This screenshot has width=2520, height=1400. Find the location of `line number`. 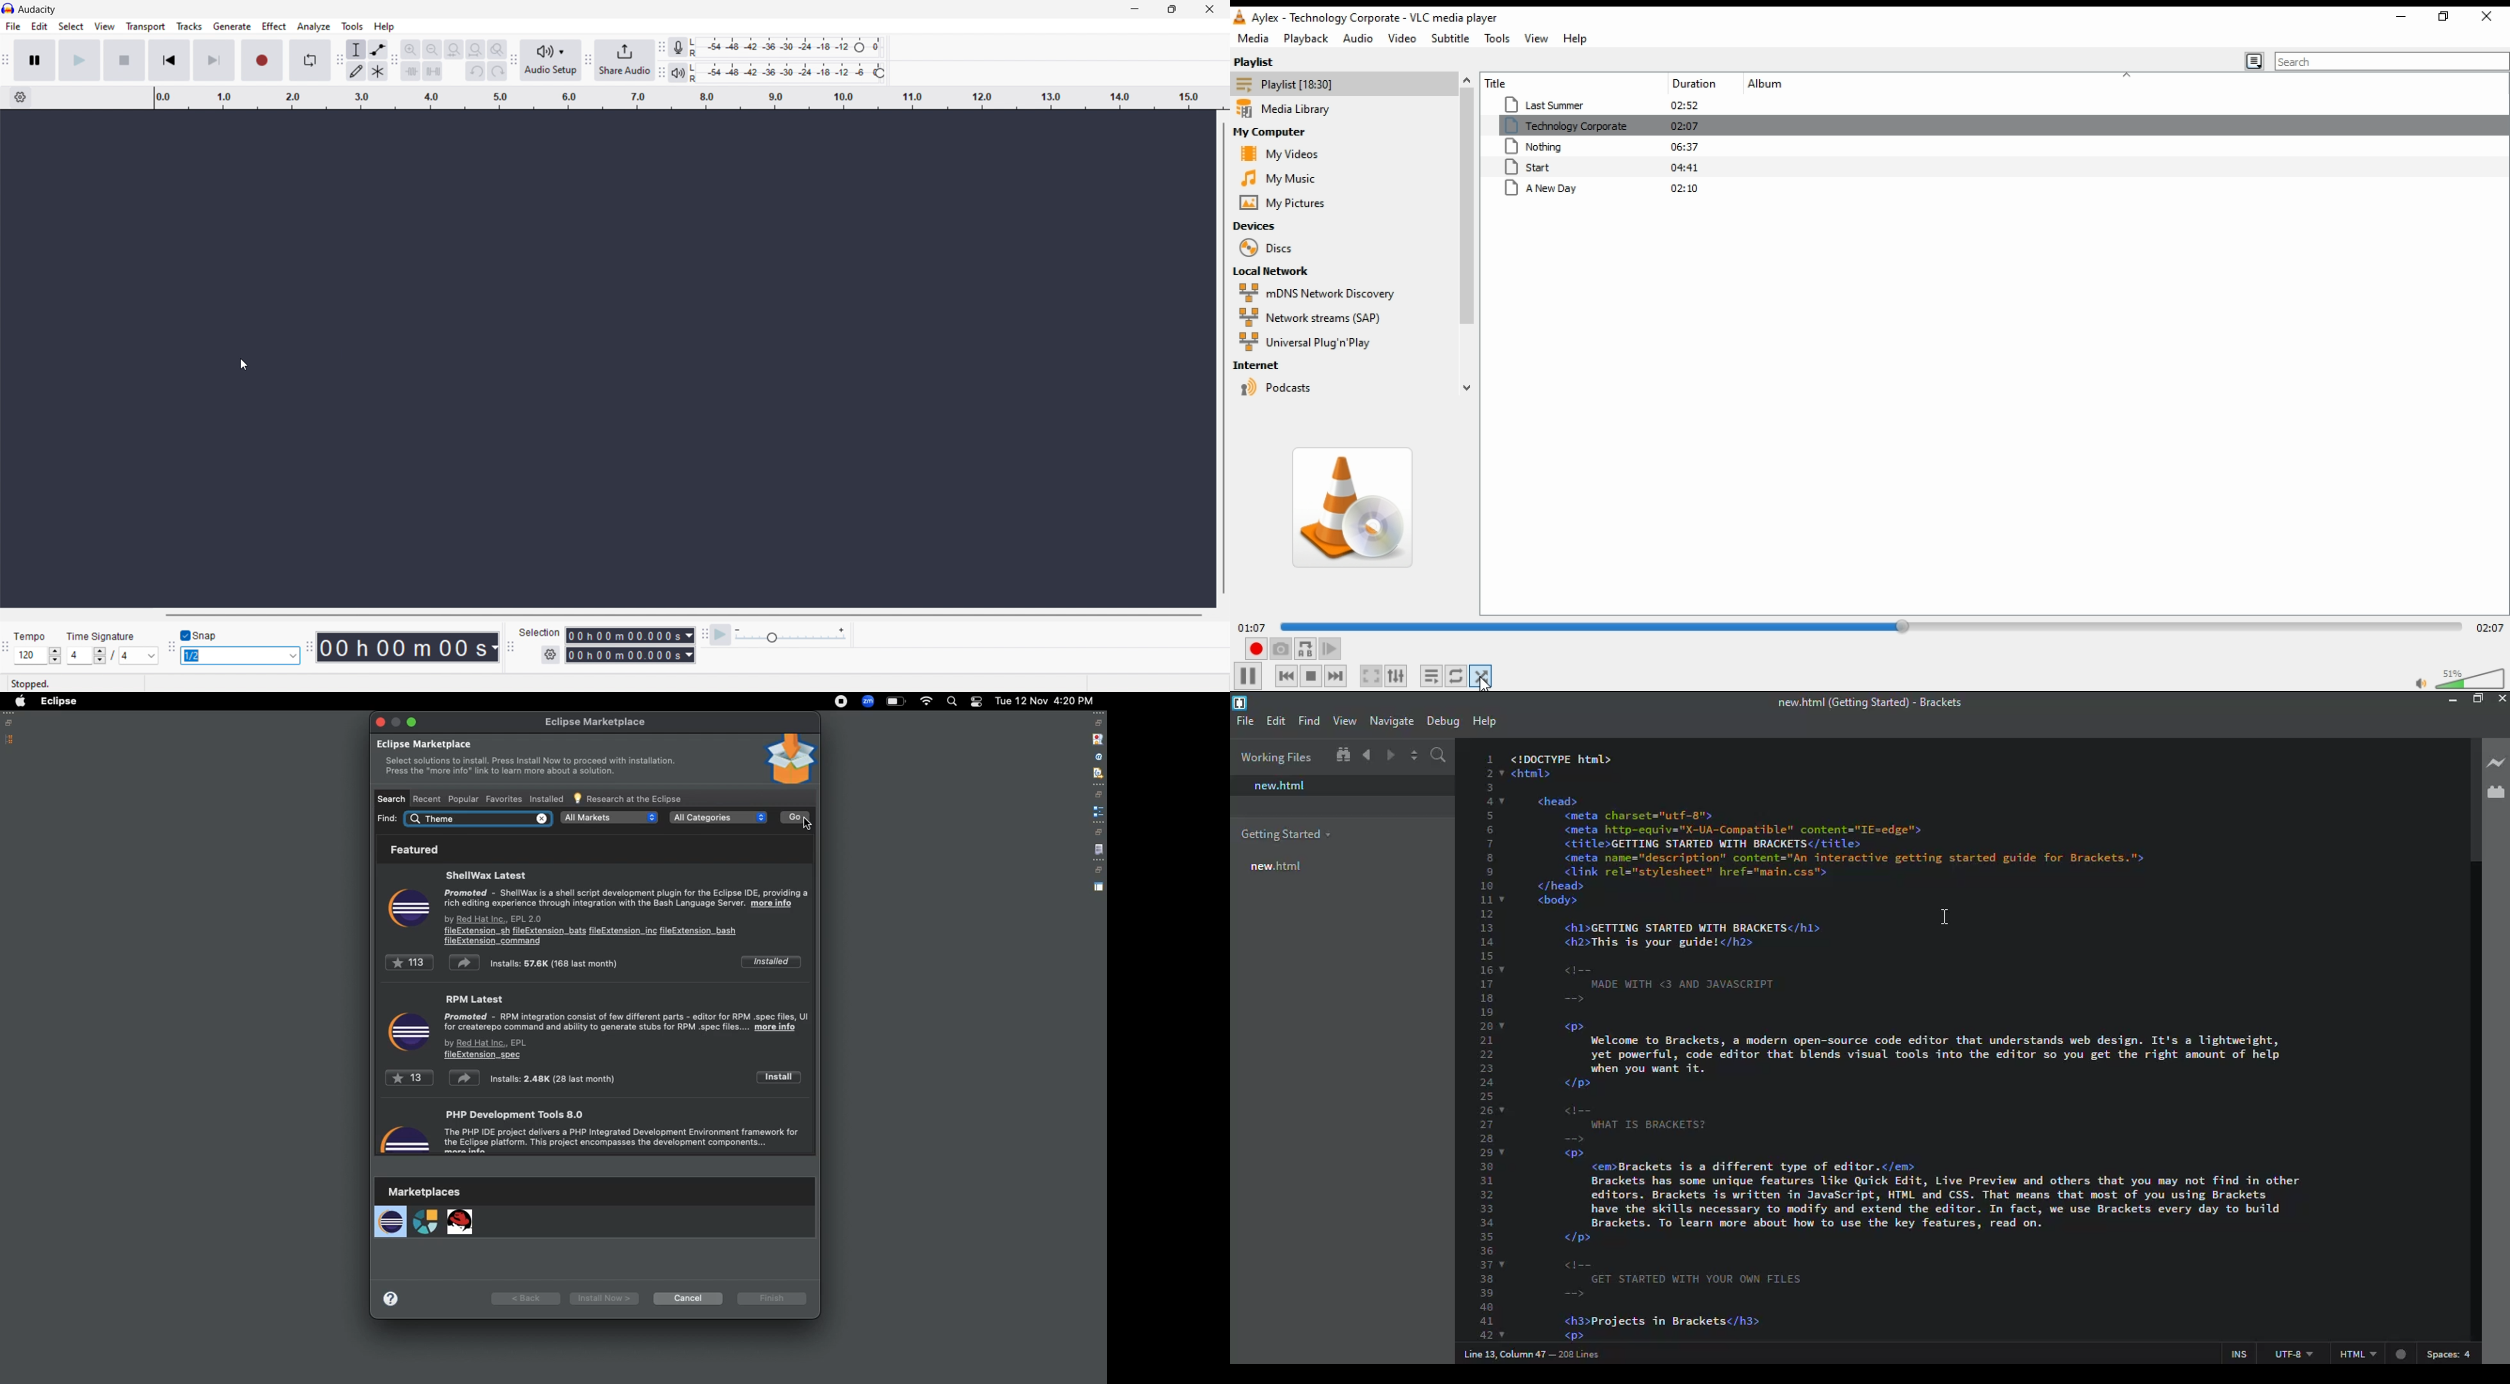

line number is located at coordinates (1482, 1045).